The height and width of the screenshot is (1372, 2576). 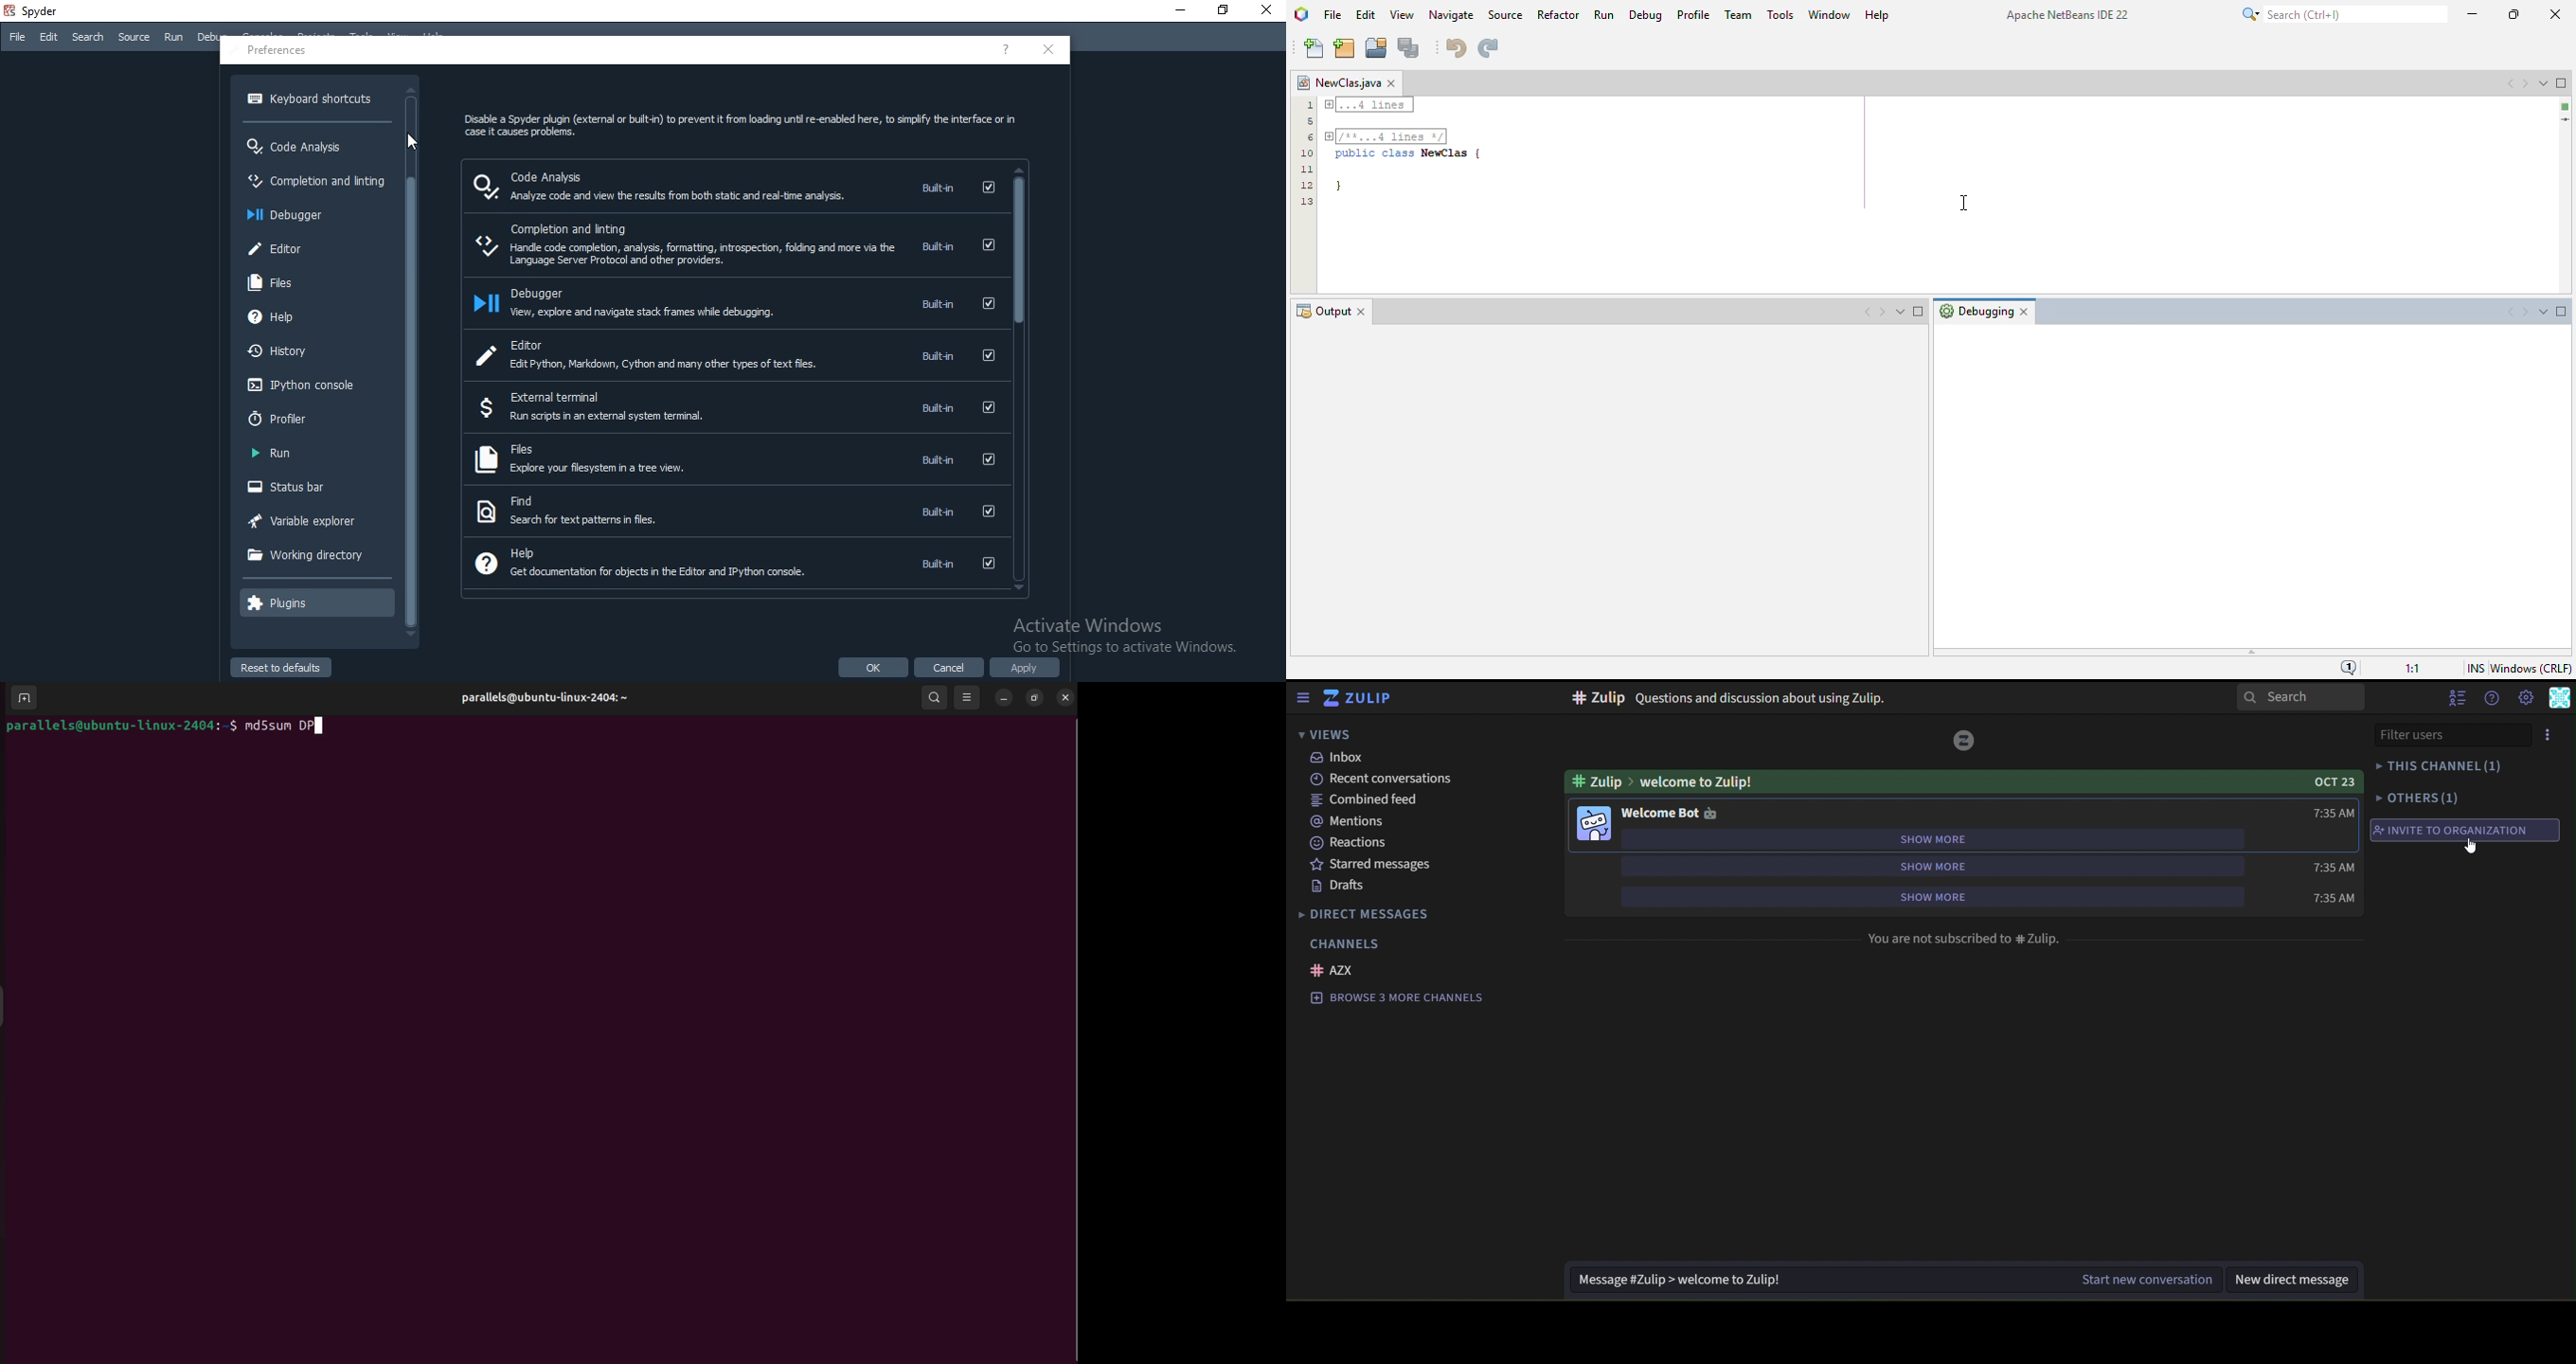 I want to click on channels, so click(x=1352, y=944).